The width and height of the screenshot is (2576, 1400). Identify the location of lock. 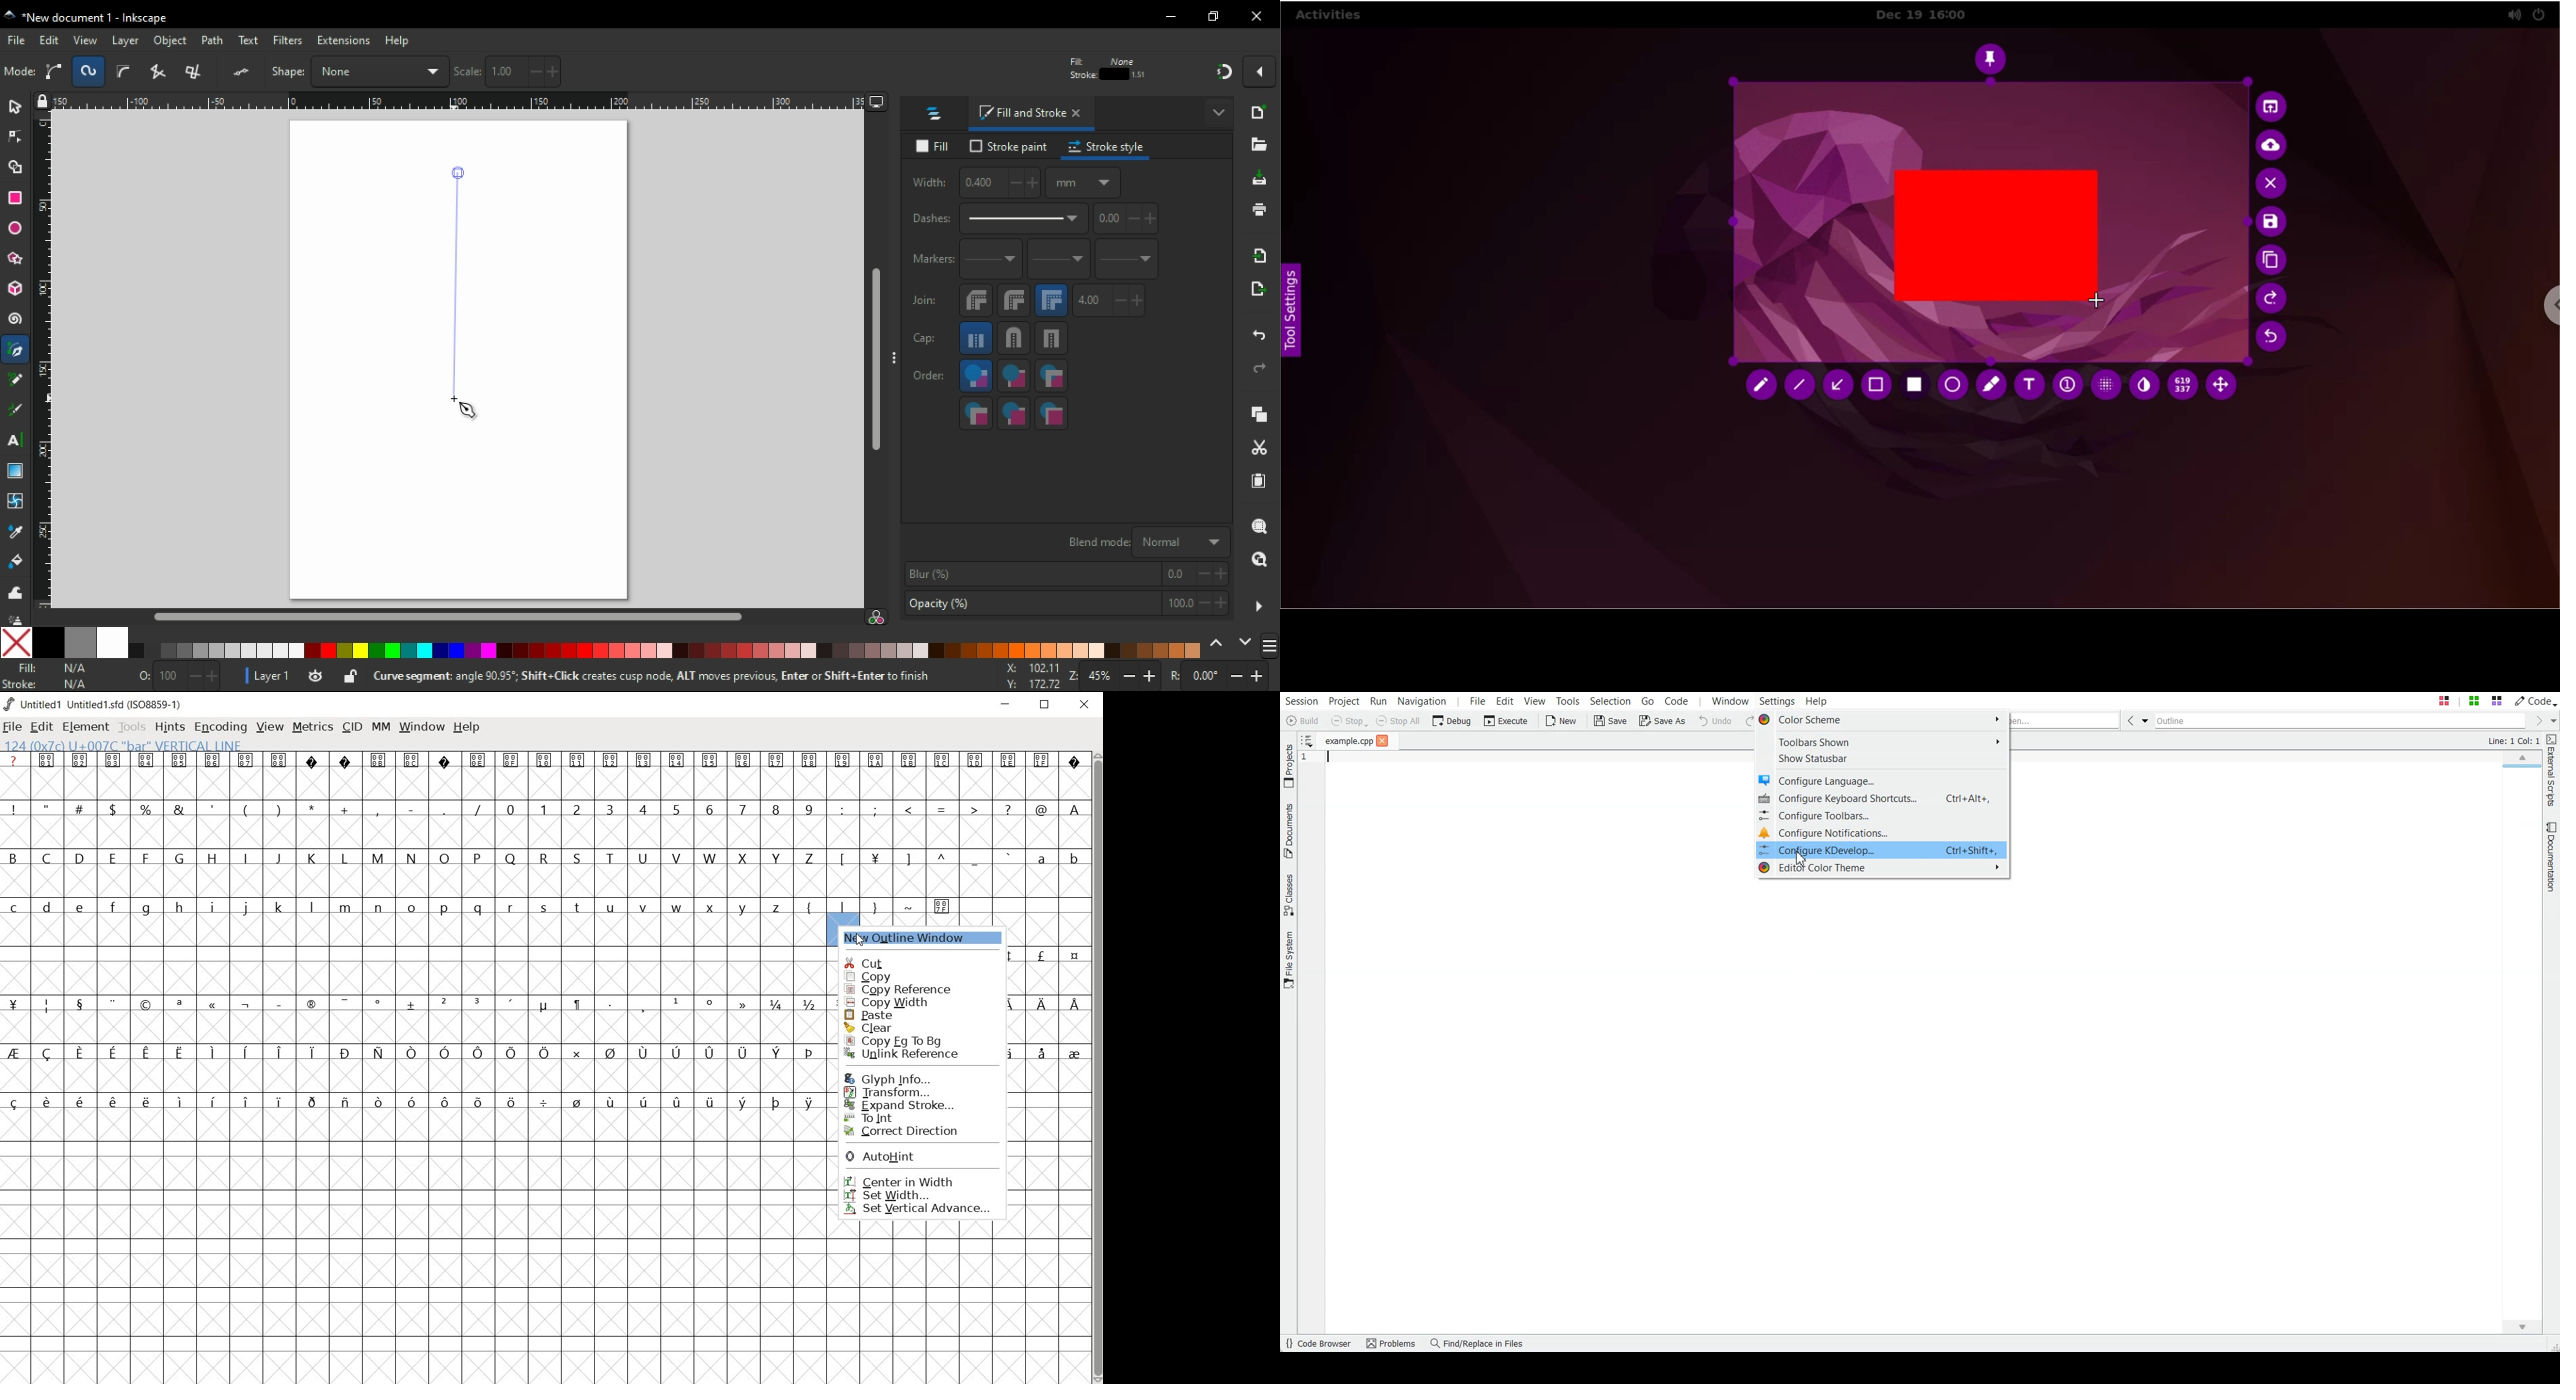
(844, 72).